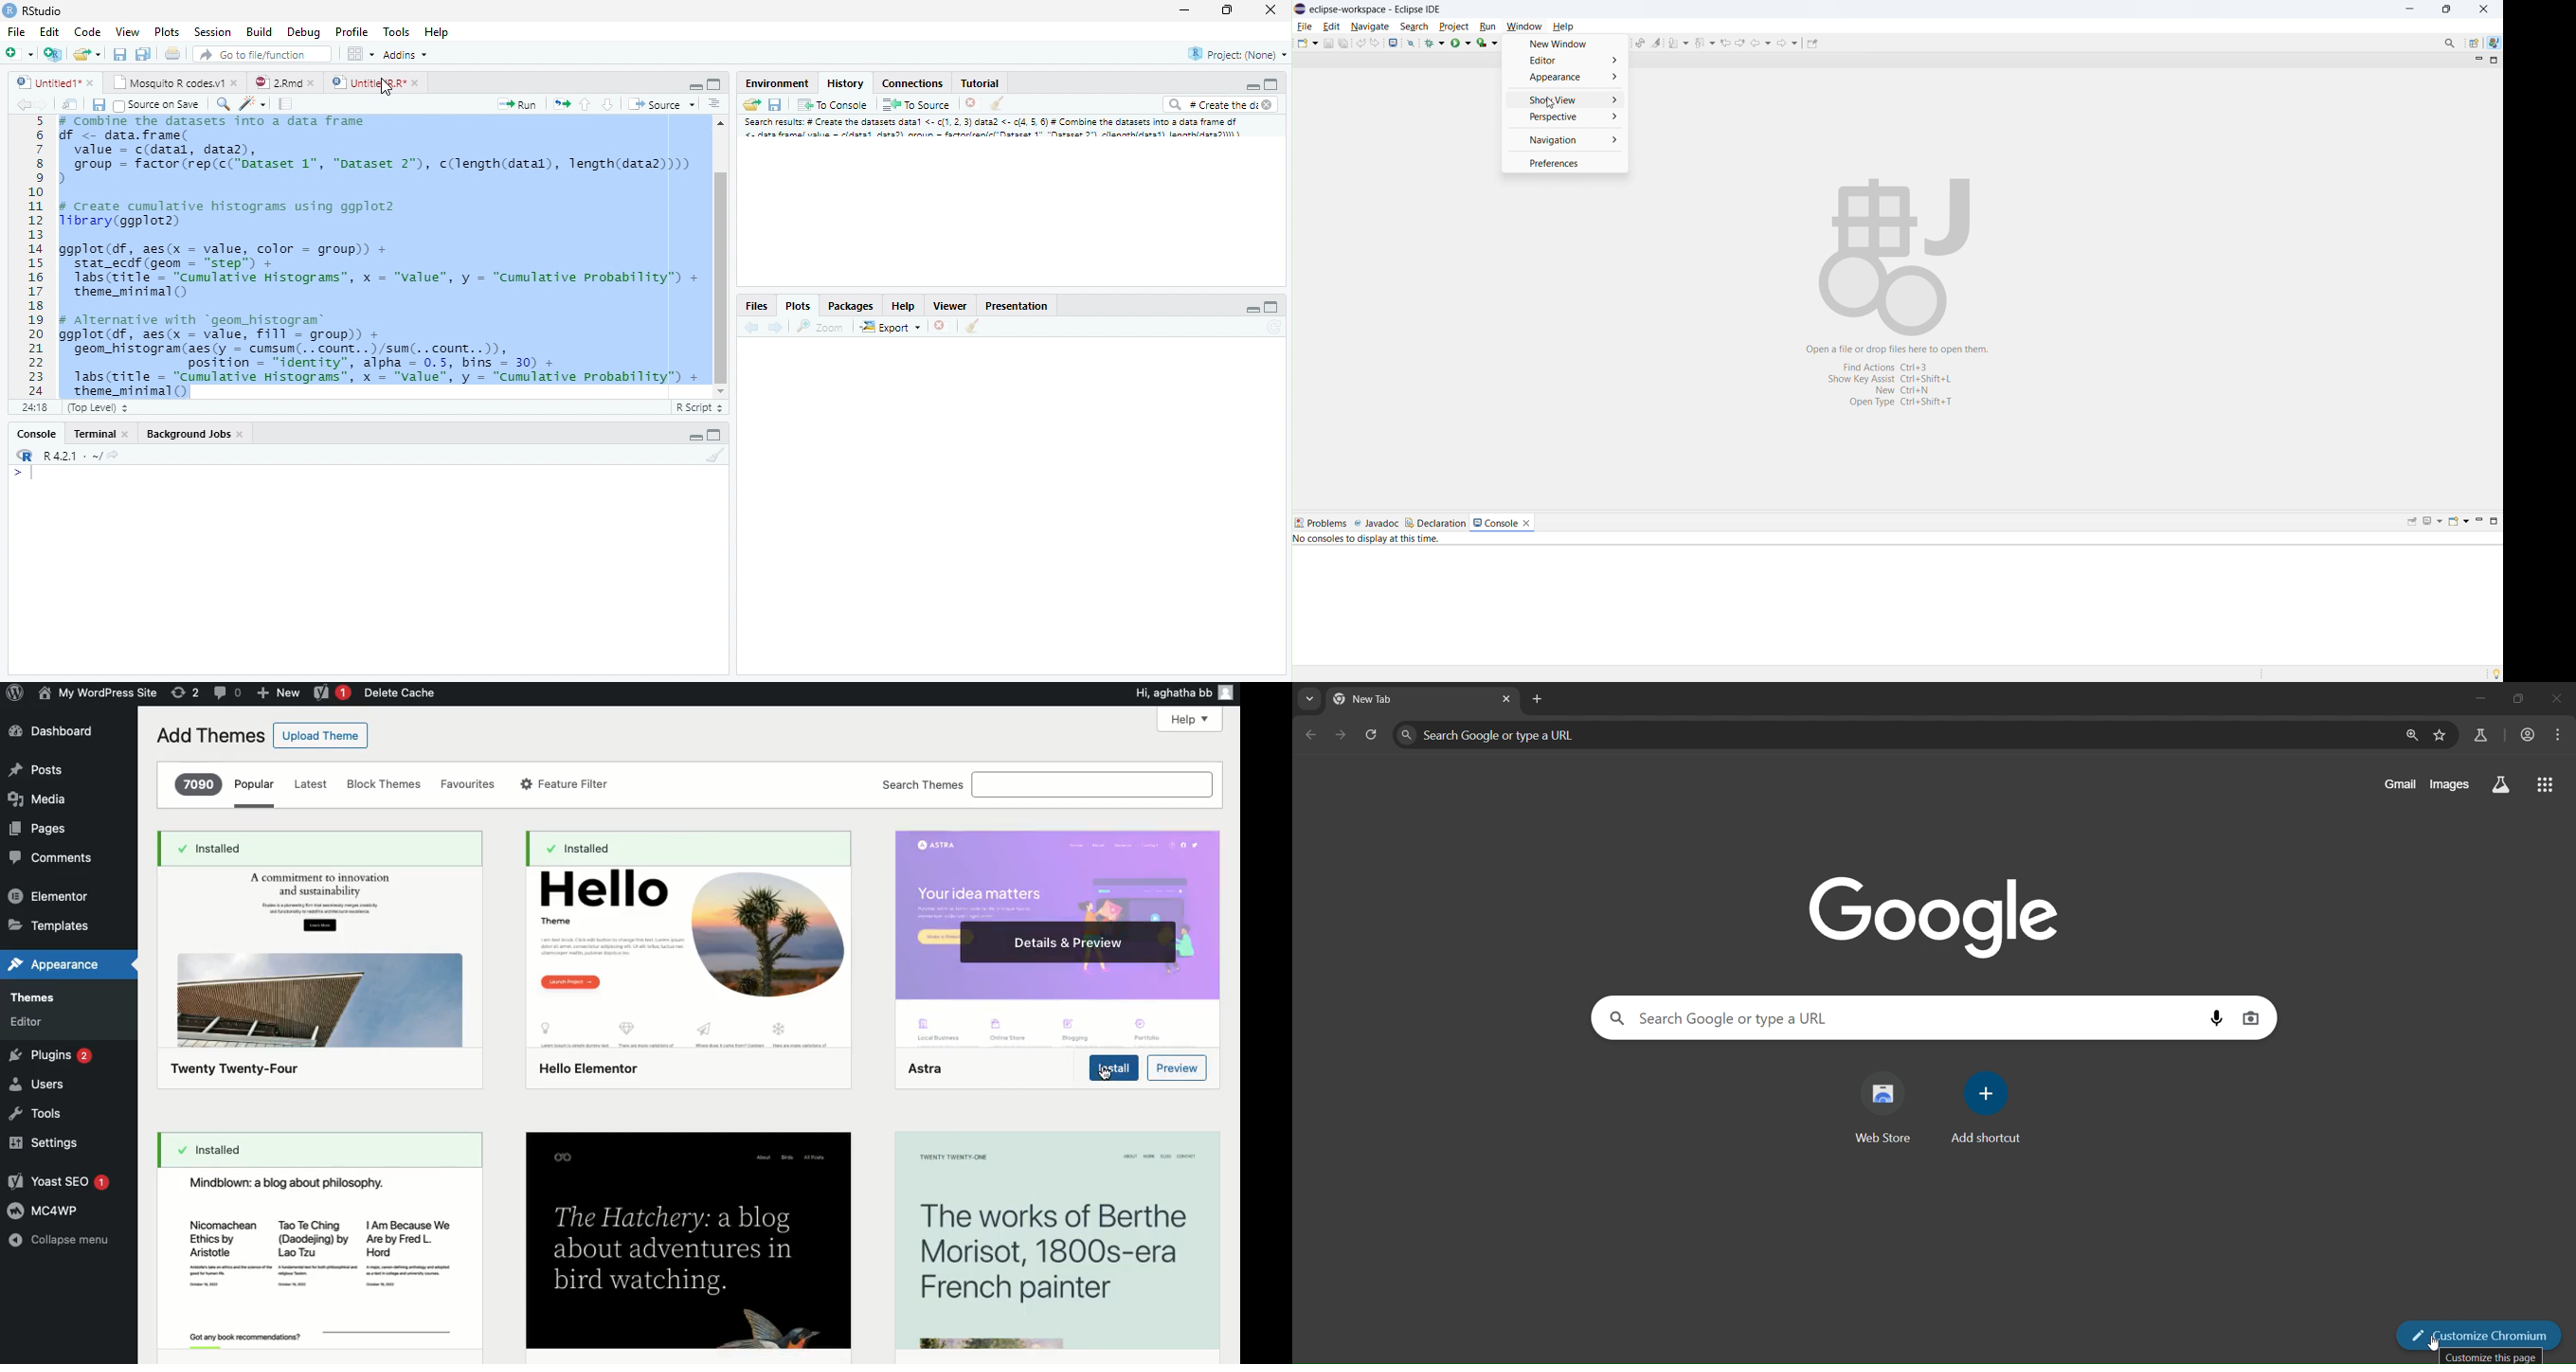 This screenshot has height=1372, width=2576. Describe the element at coordinates (52, 893) in the screenshot. I see `Elementor` at that location.